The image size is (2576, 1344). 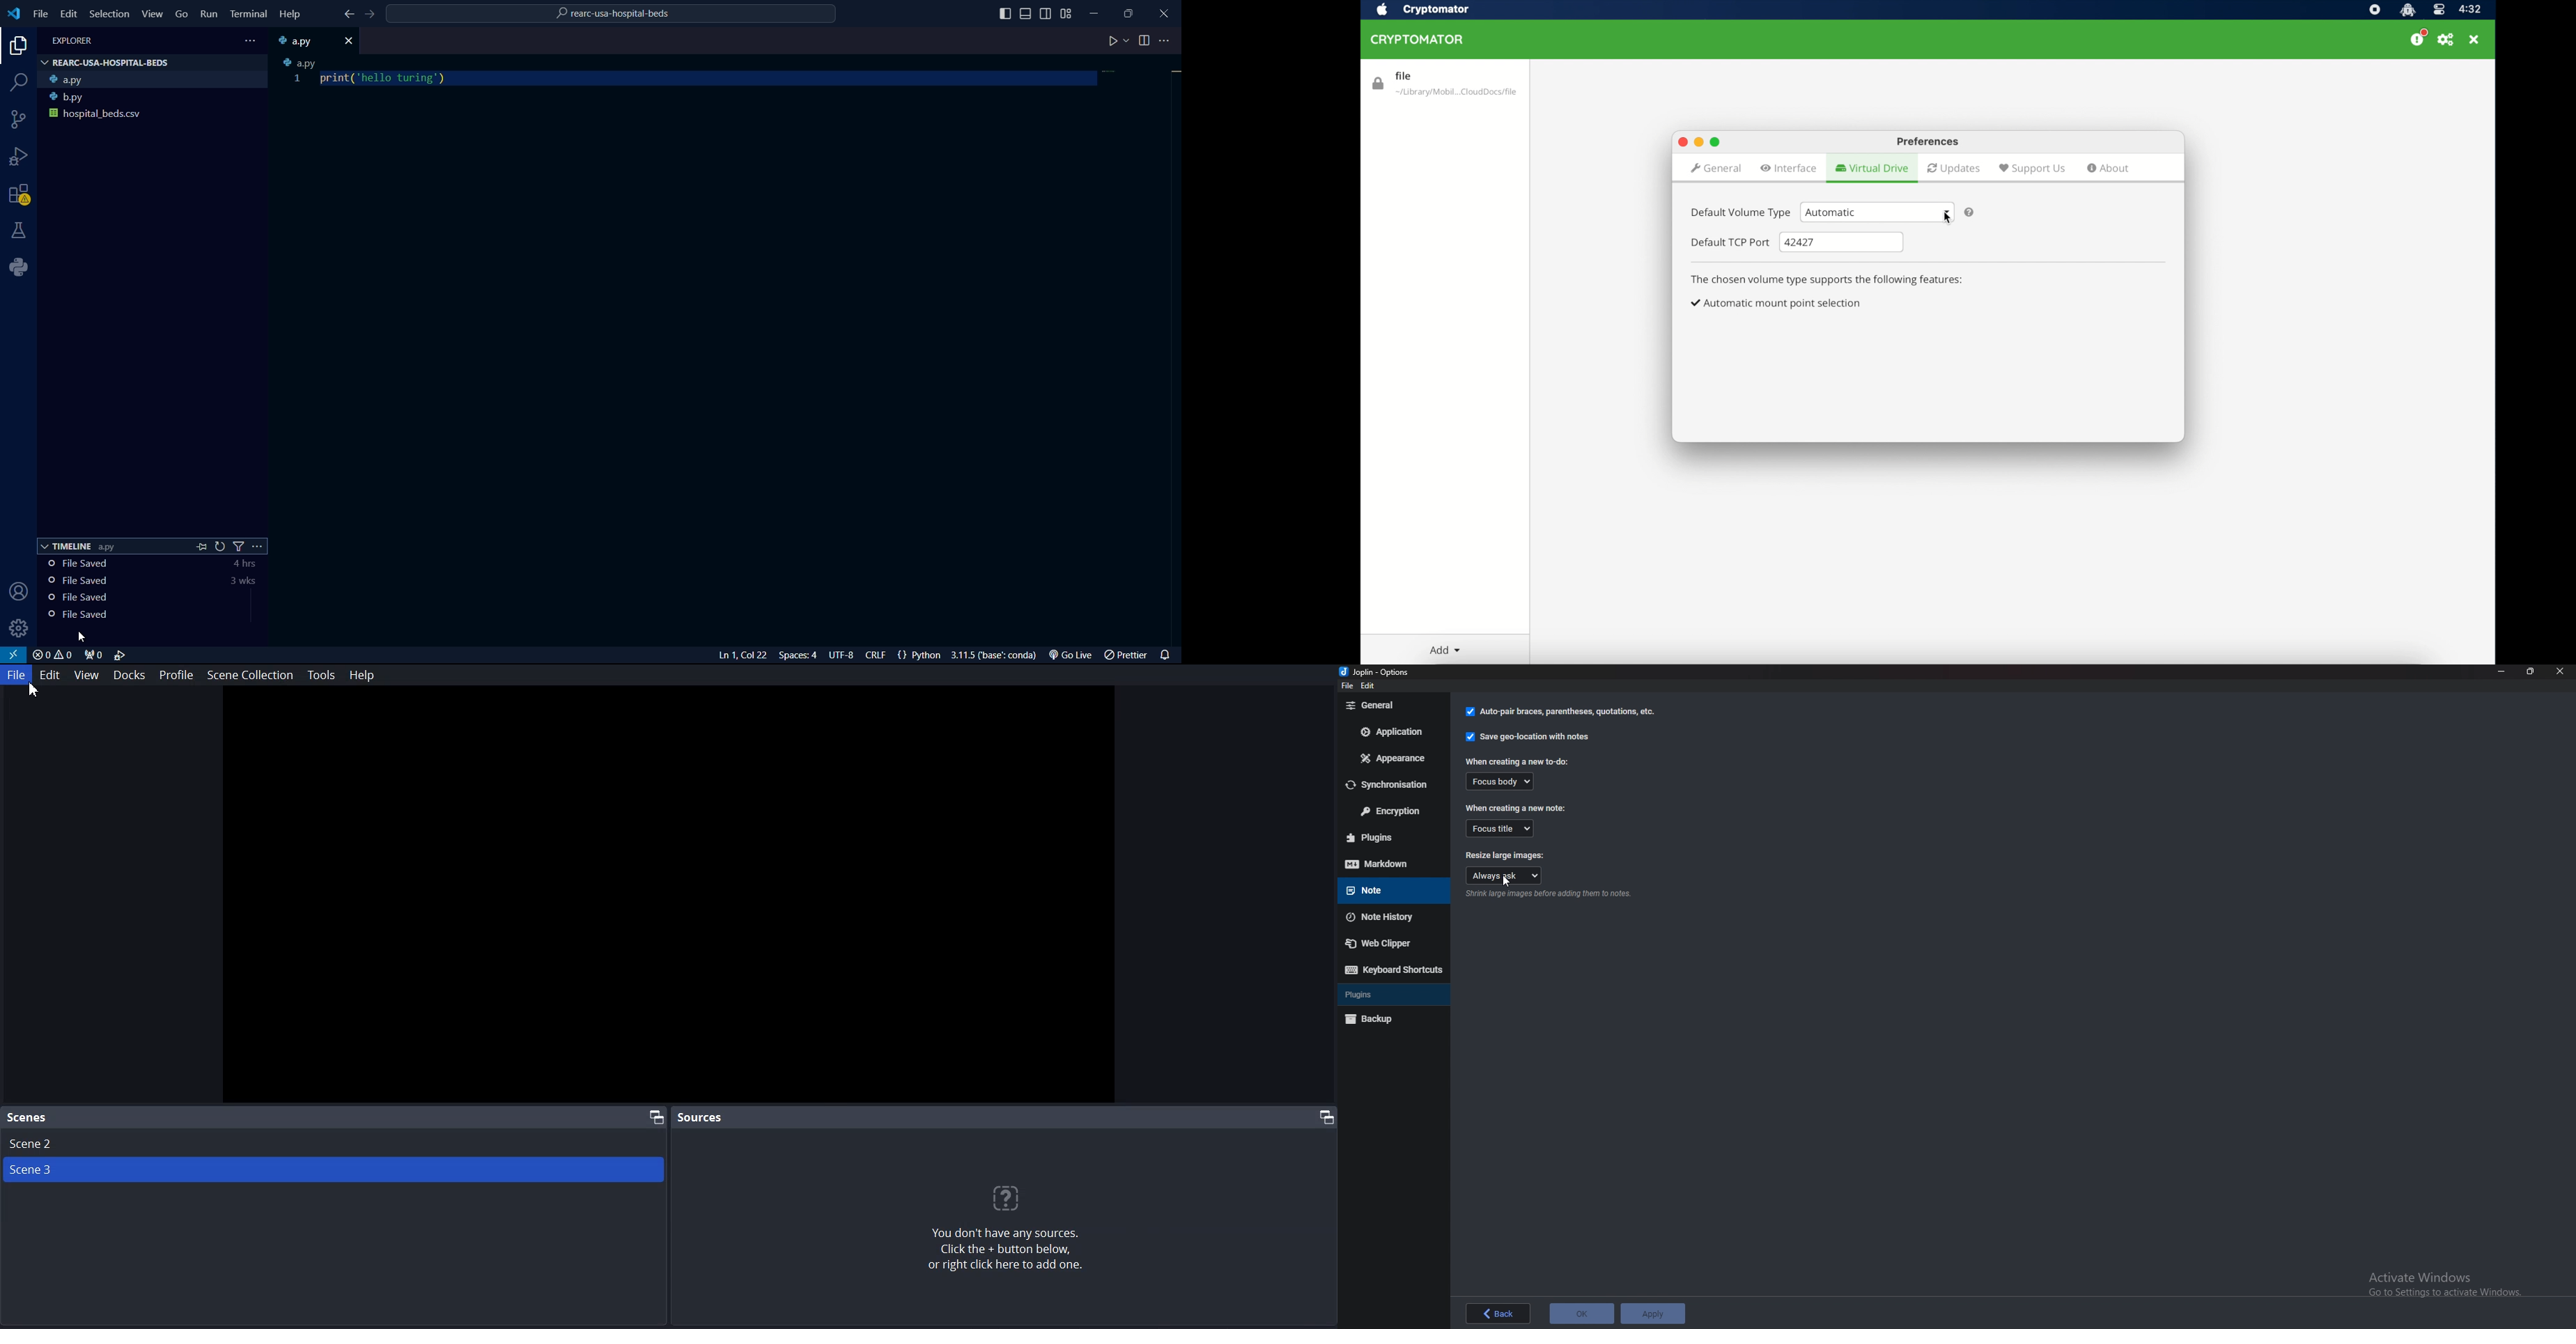 What do you see at coordinates (1394, 704) in the screenshot?
I see `General` at bounding box center [1394, 704].